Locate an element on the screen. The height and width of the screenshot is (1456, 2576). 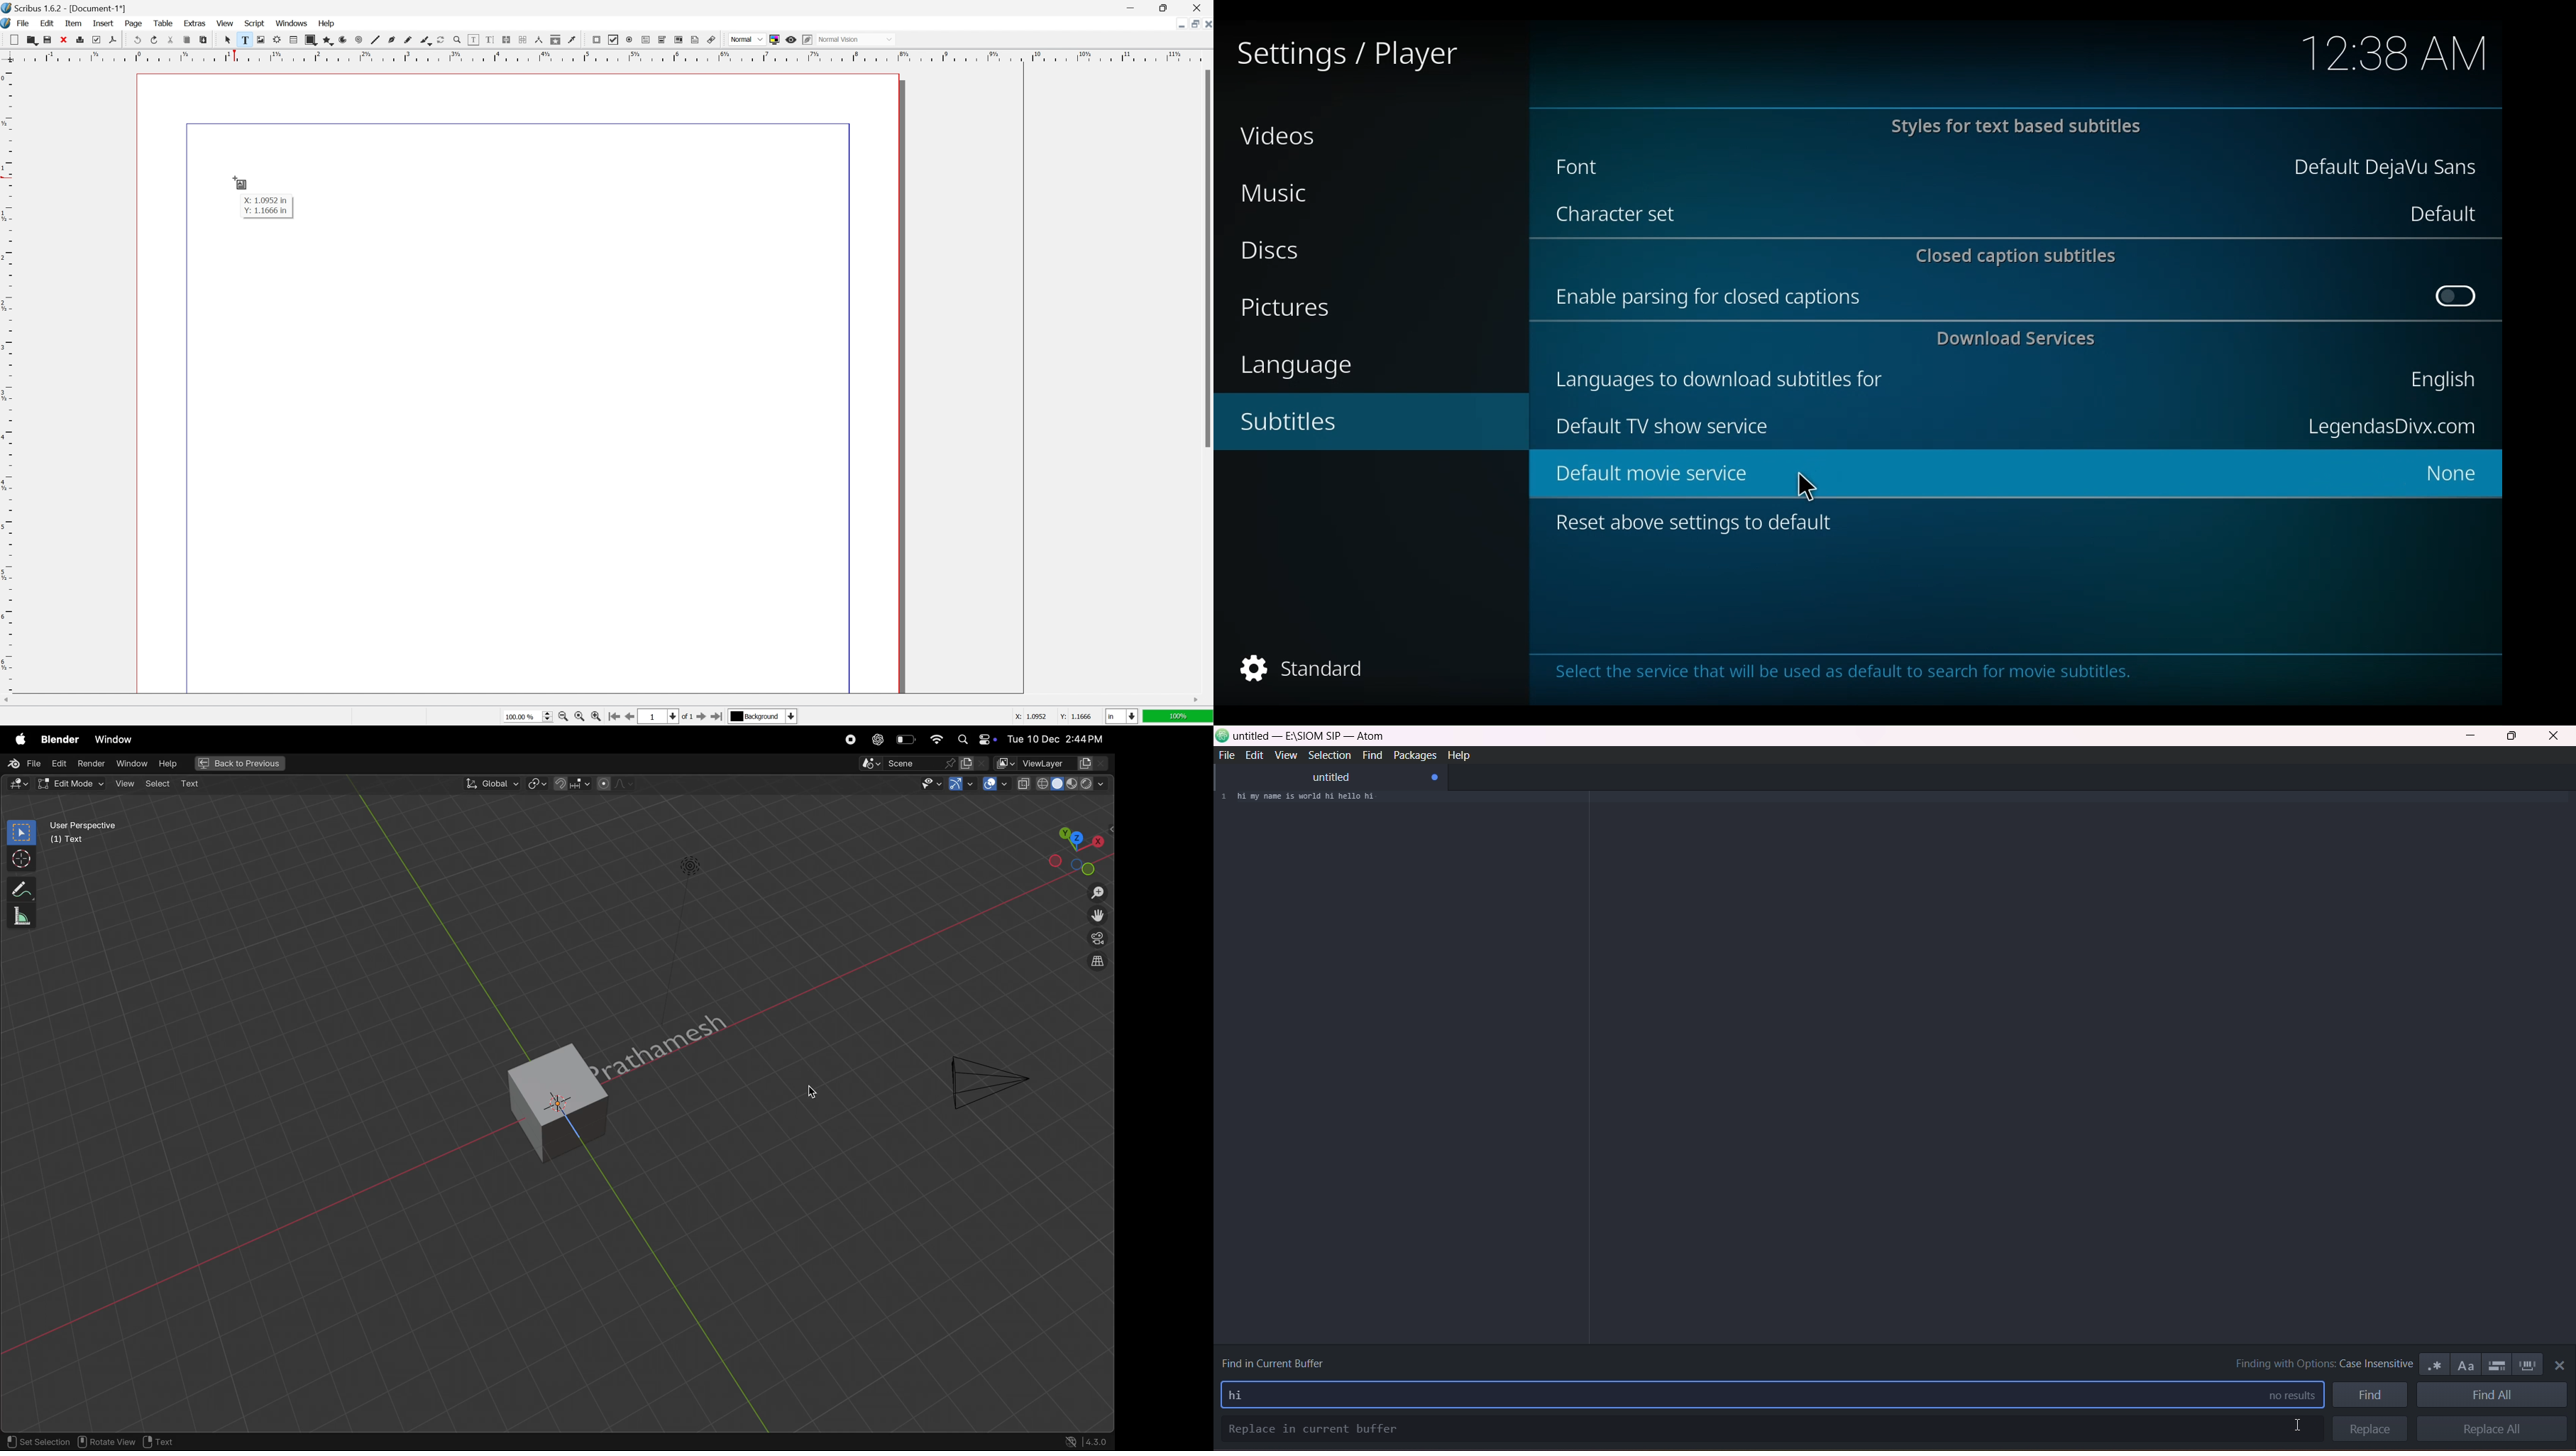
legendasDivx.com is located at coordinates (2391, 428).